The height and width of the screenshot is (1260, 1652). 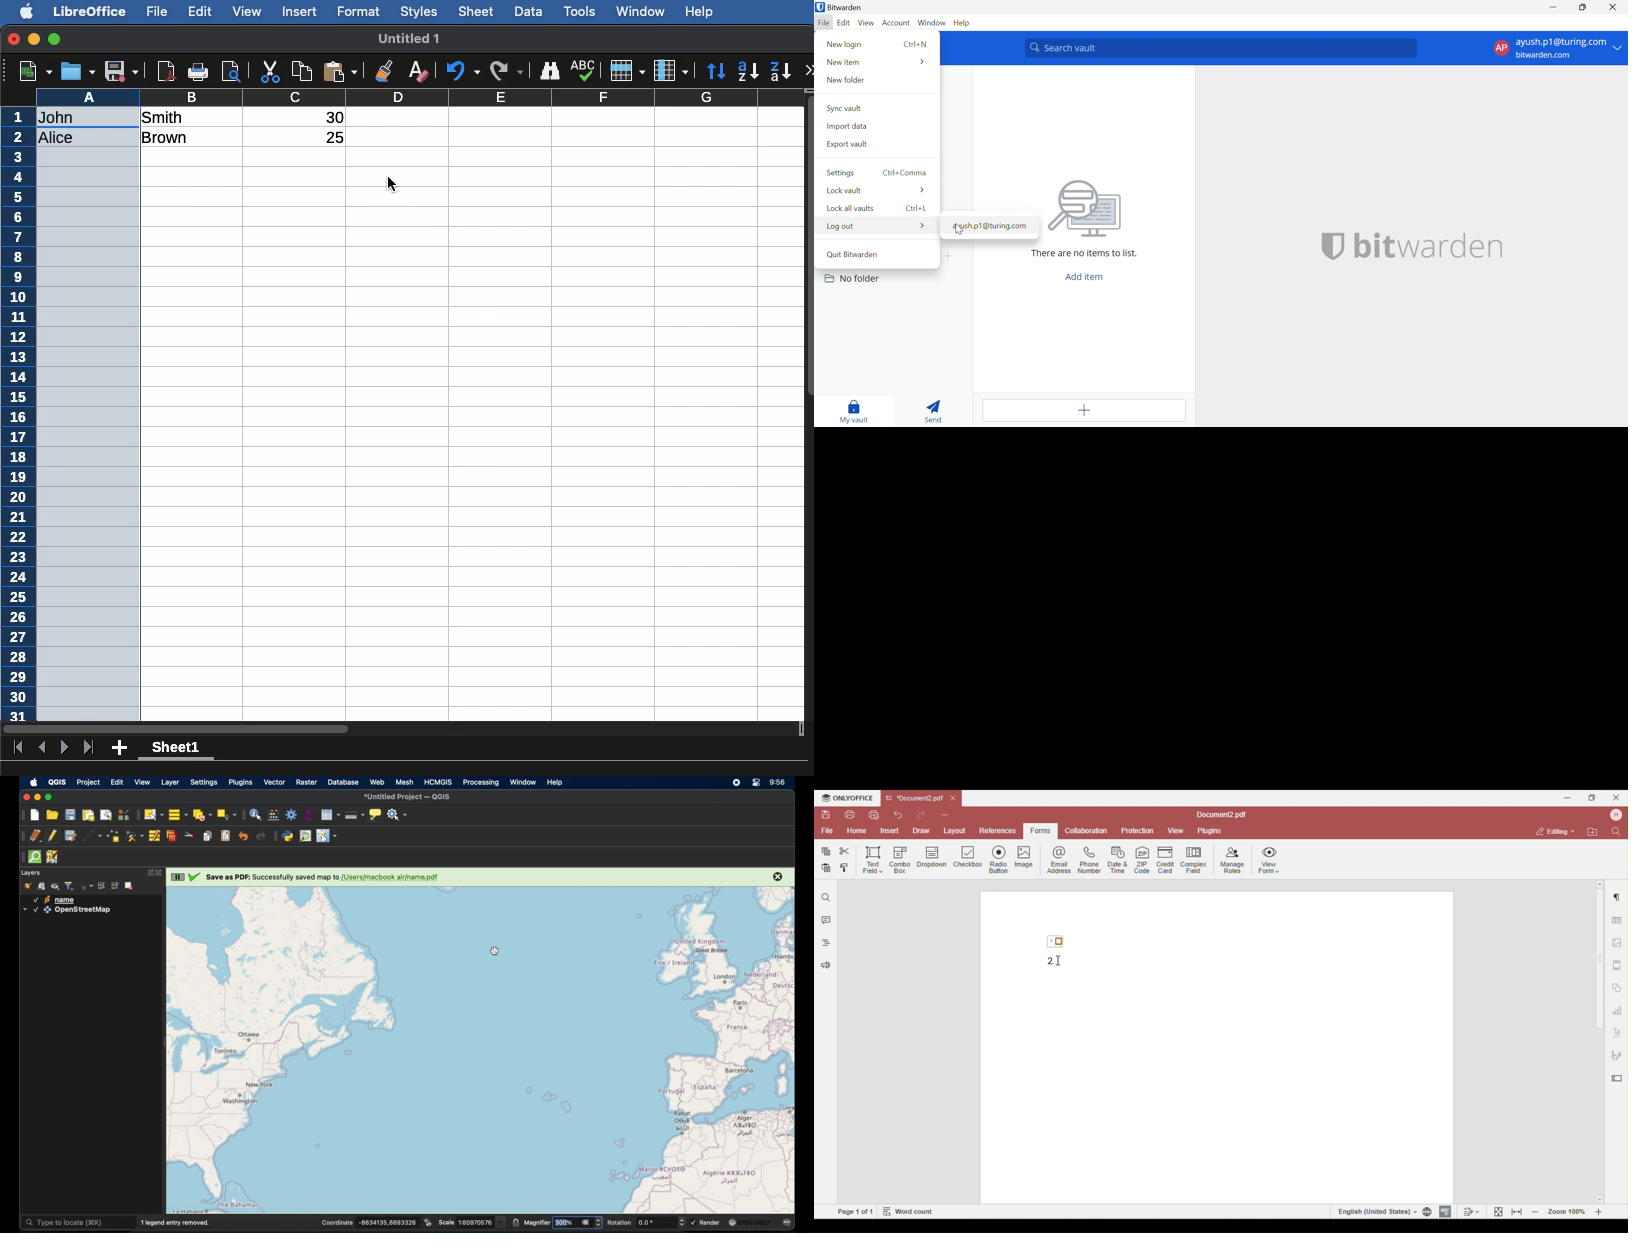 What do you see at coordinates (809, 424) in the screenshot?
I see `Scroll` at bounding box center [809, 424].